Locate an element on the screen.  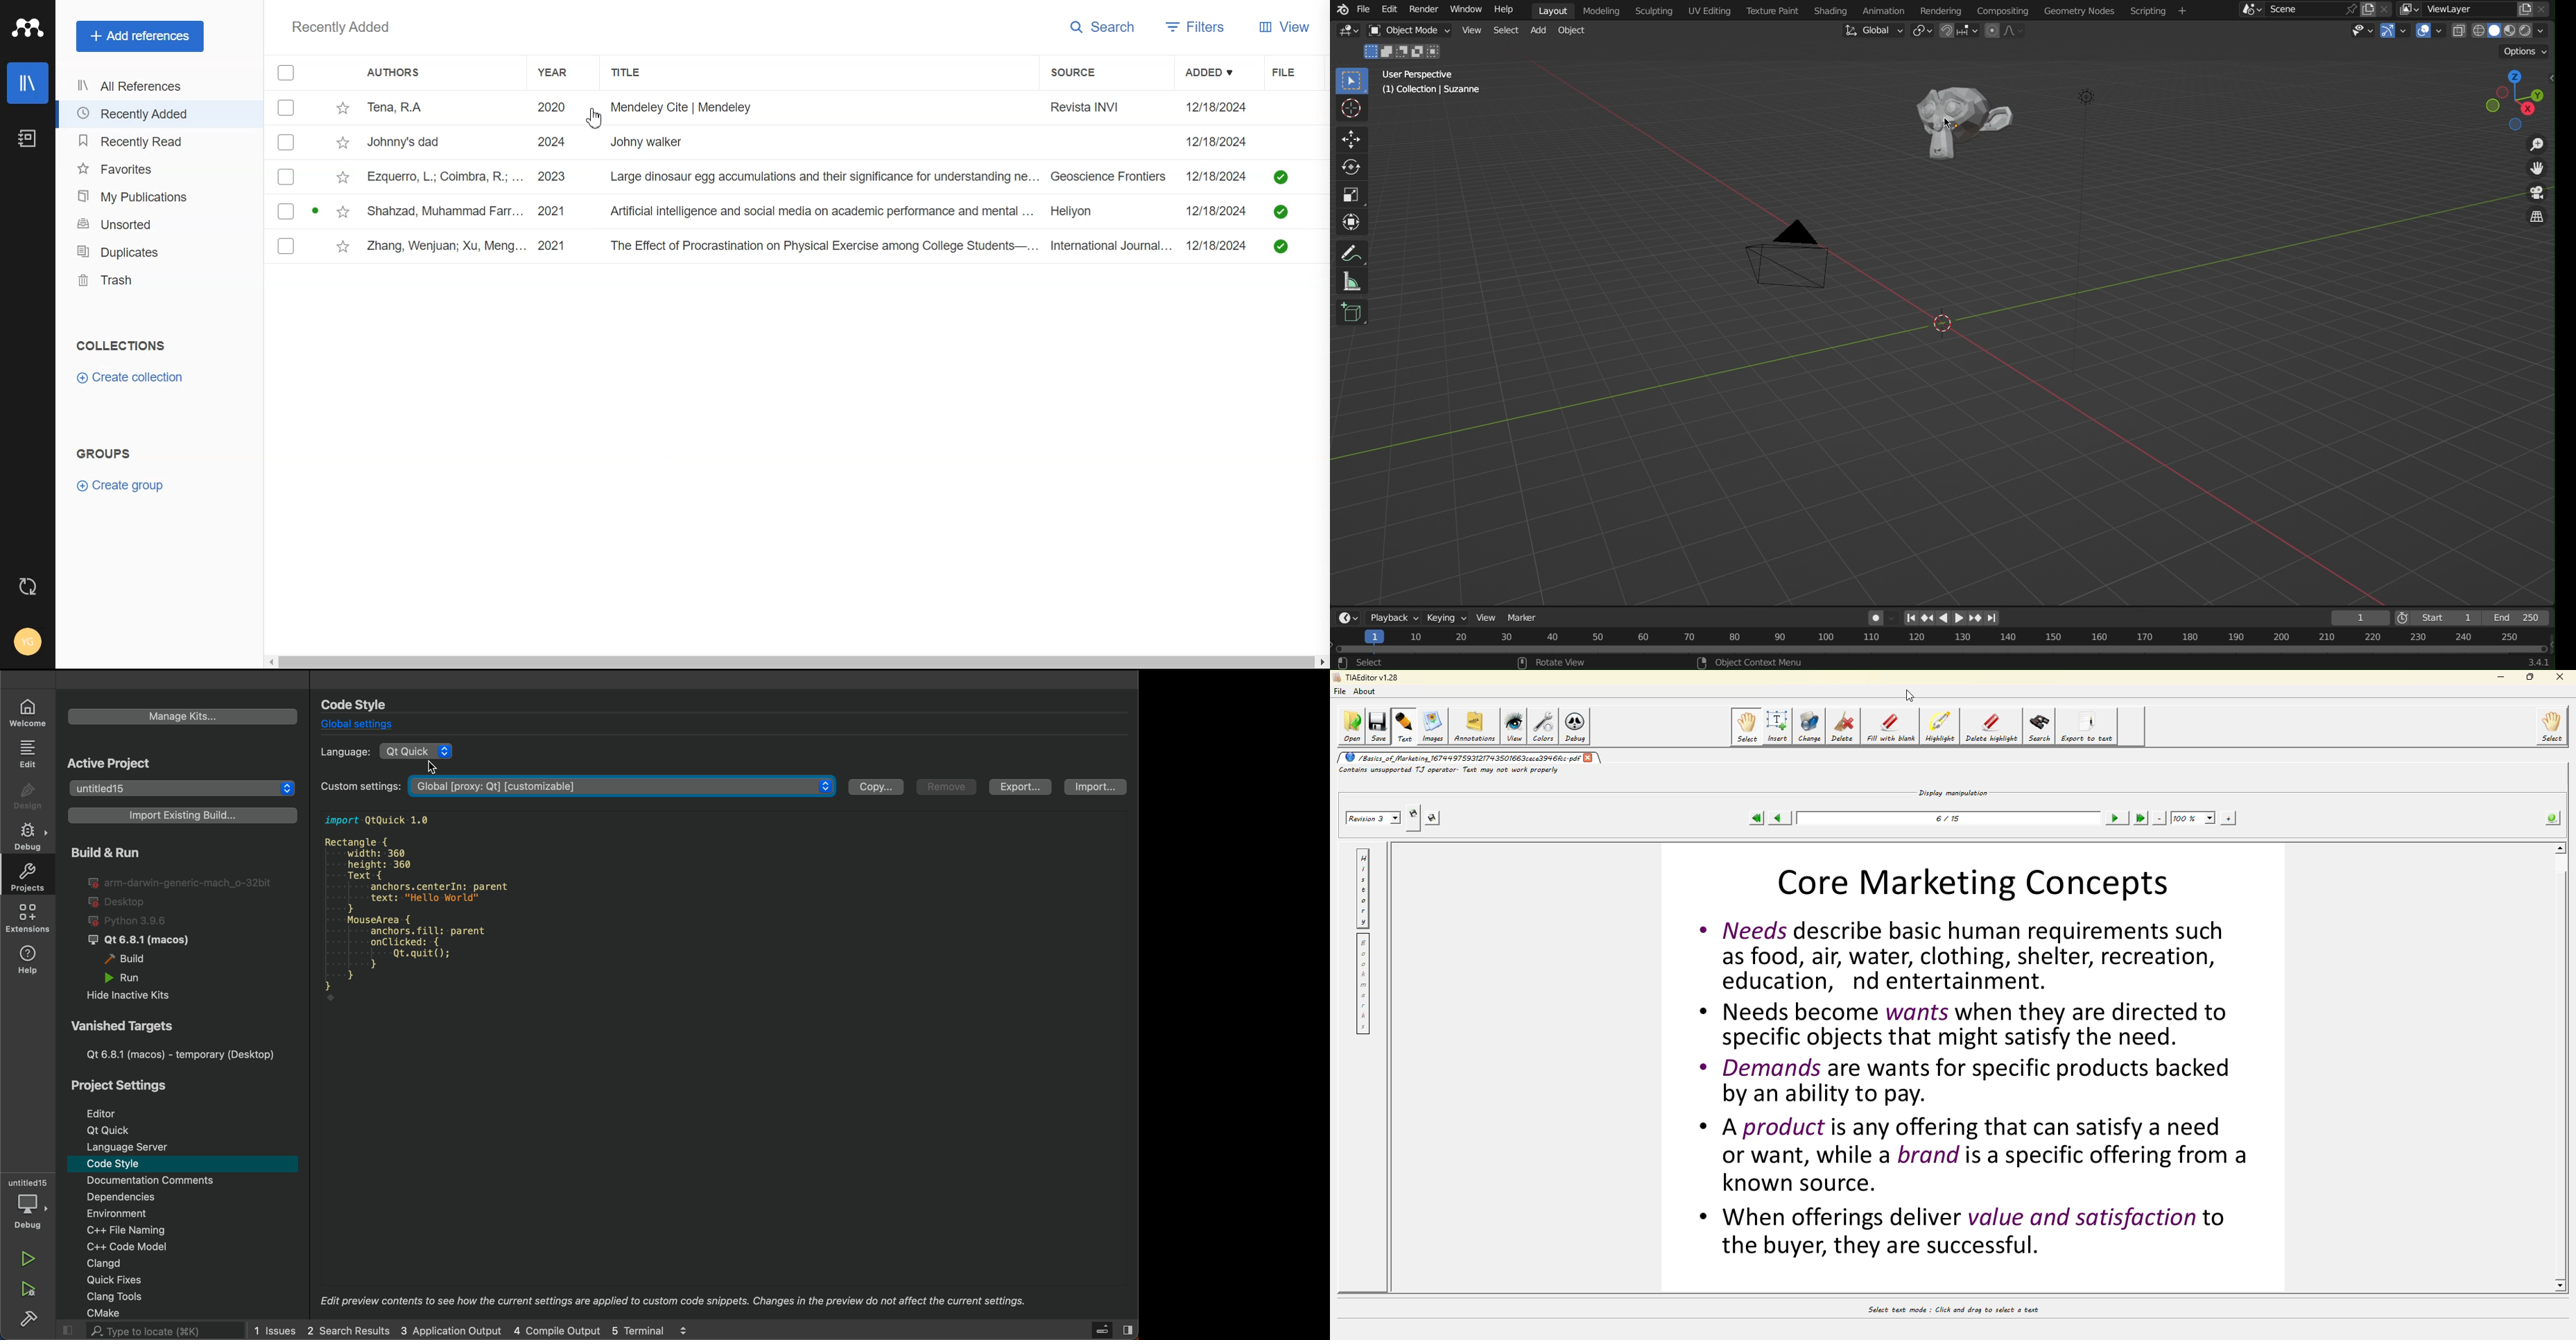
Horizontal scroll bar is located at coordinates (797, 663).